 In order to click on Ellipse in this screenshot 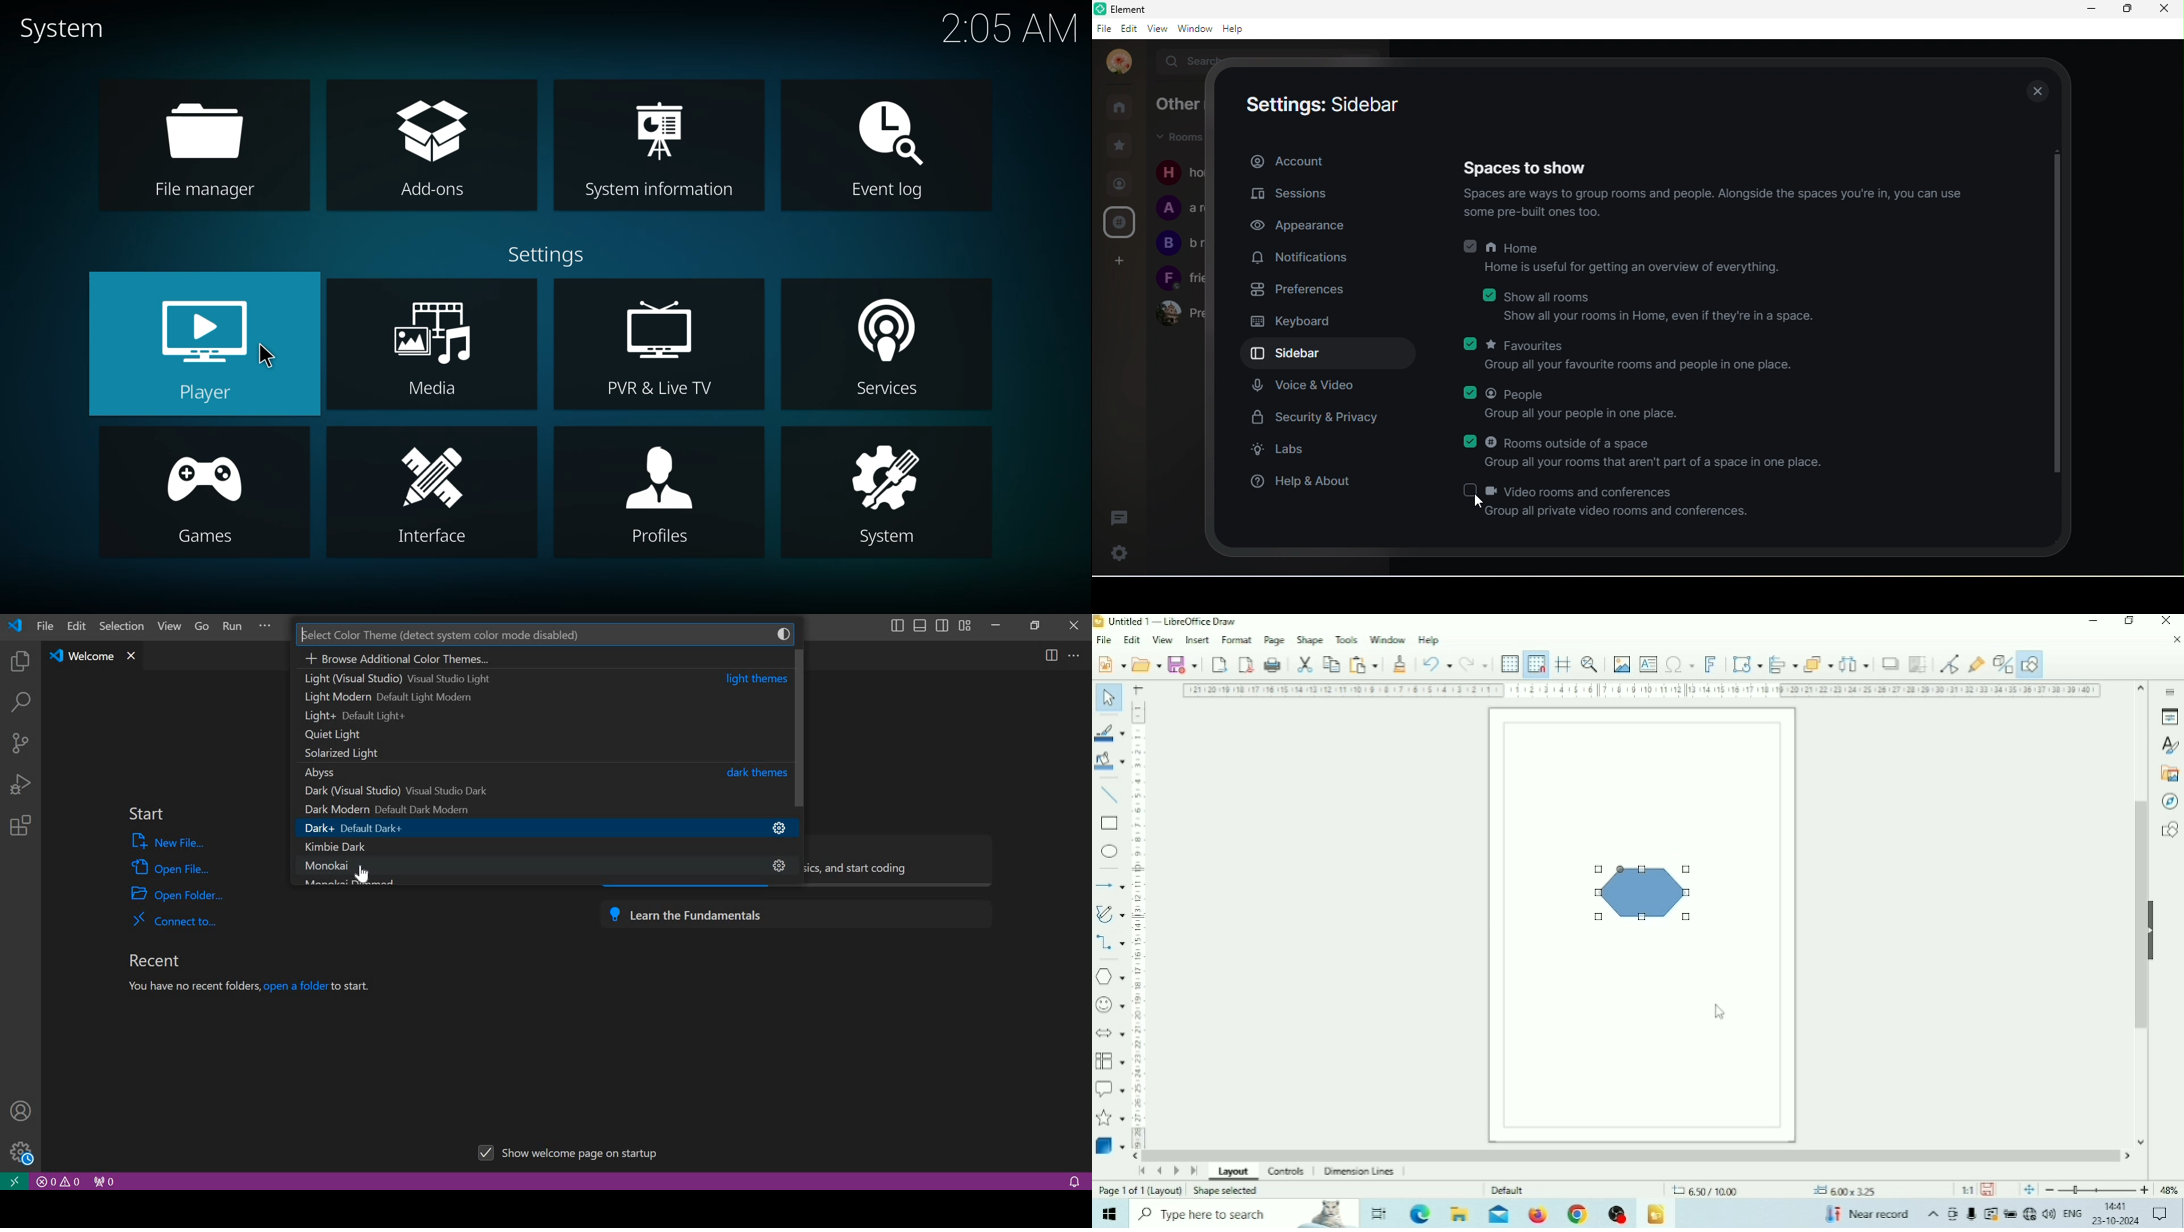, I will do `click(1109, 851)`.